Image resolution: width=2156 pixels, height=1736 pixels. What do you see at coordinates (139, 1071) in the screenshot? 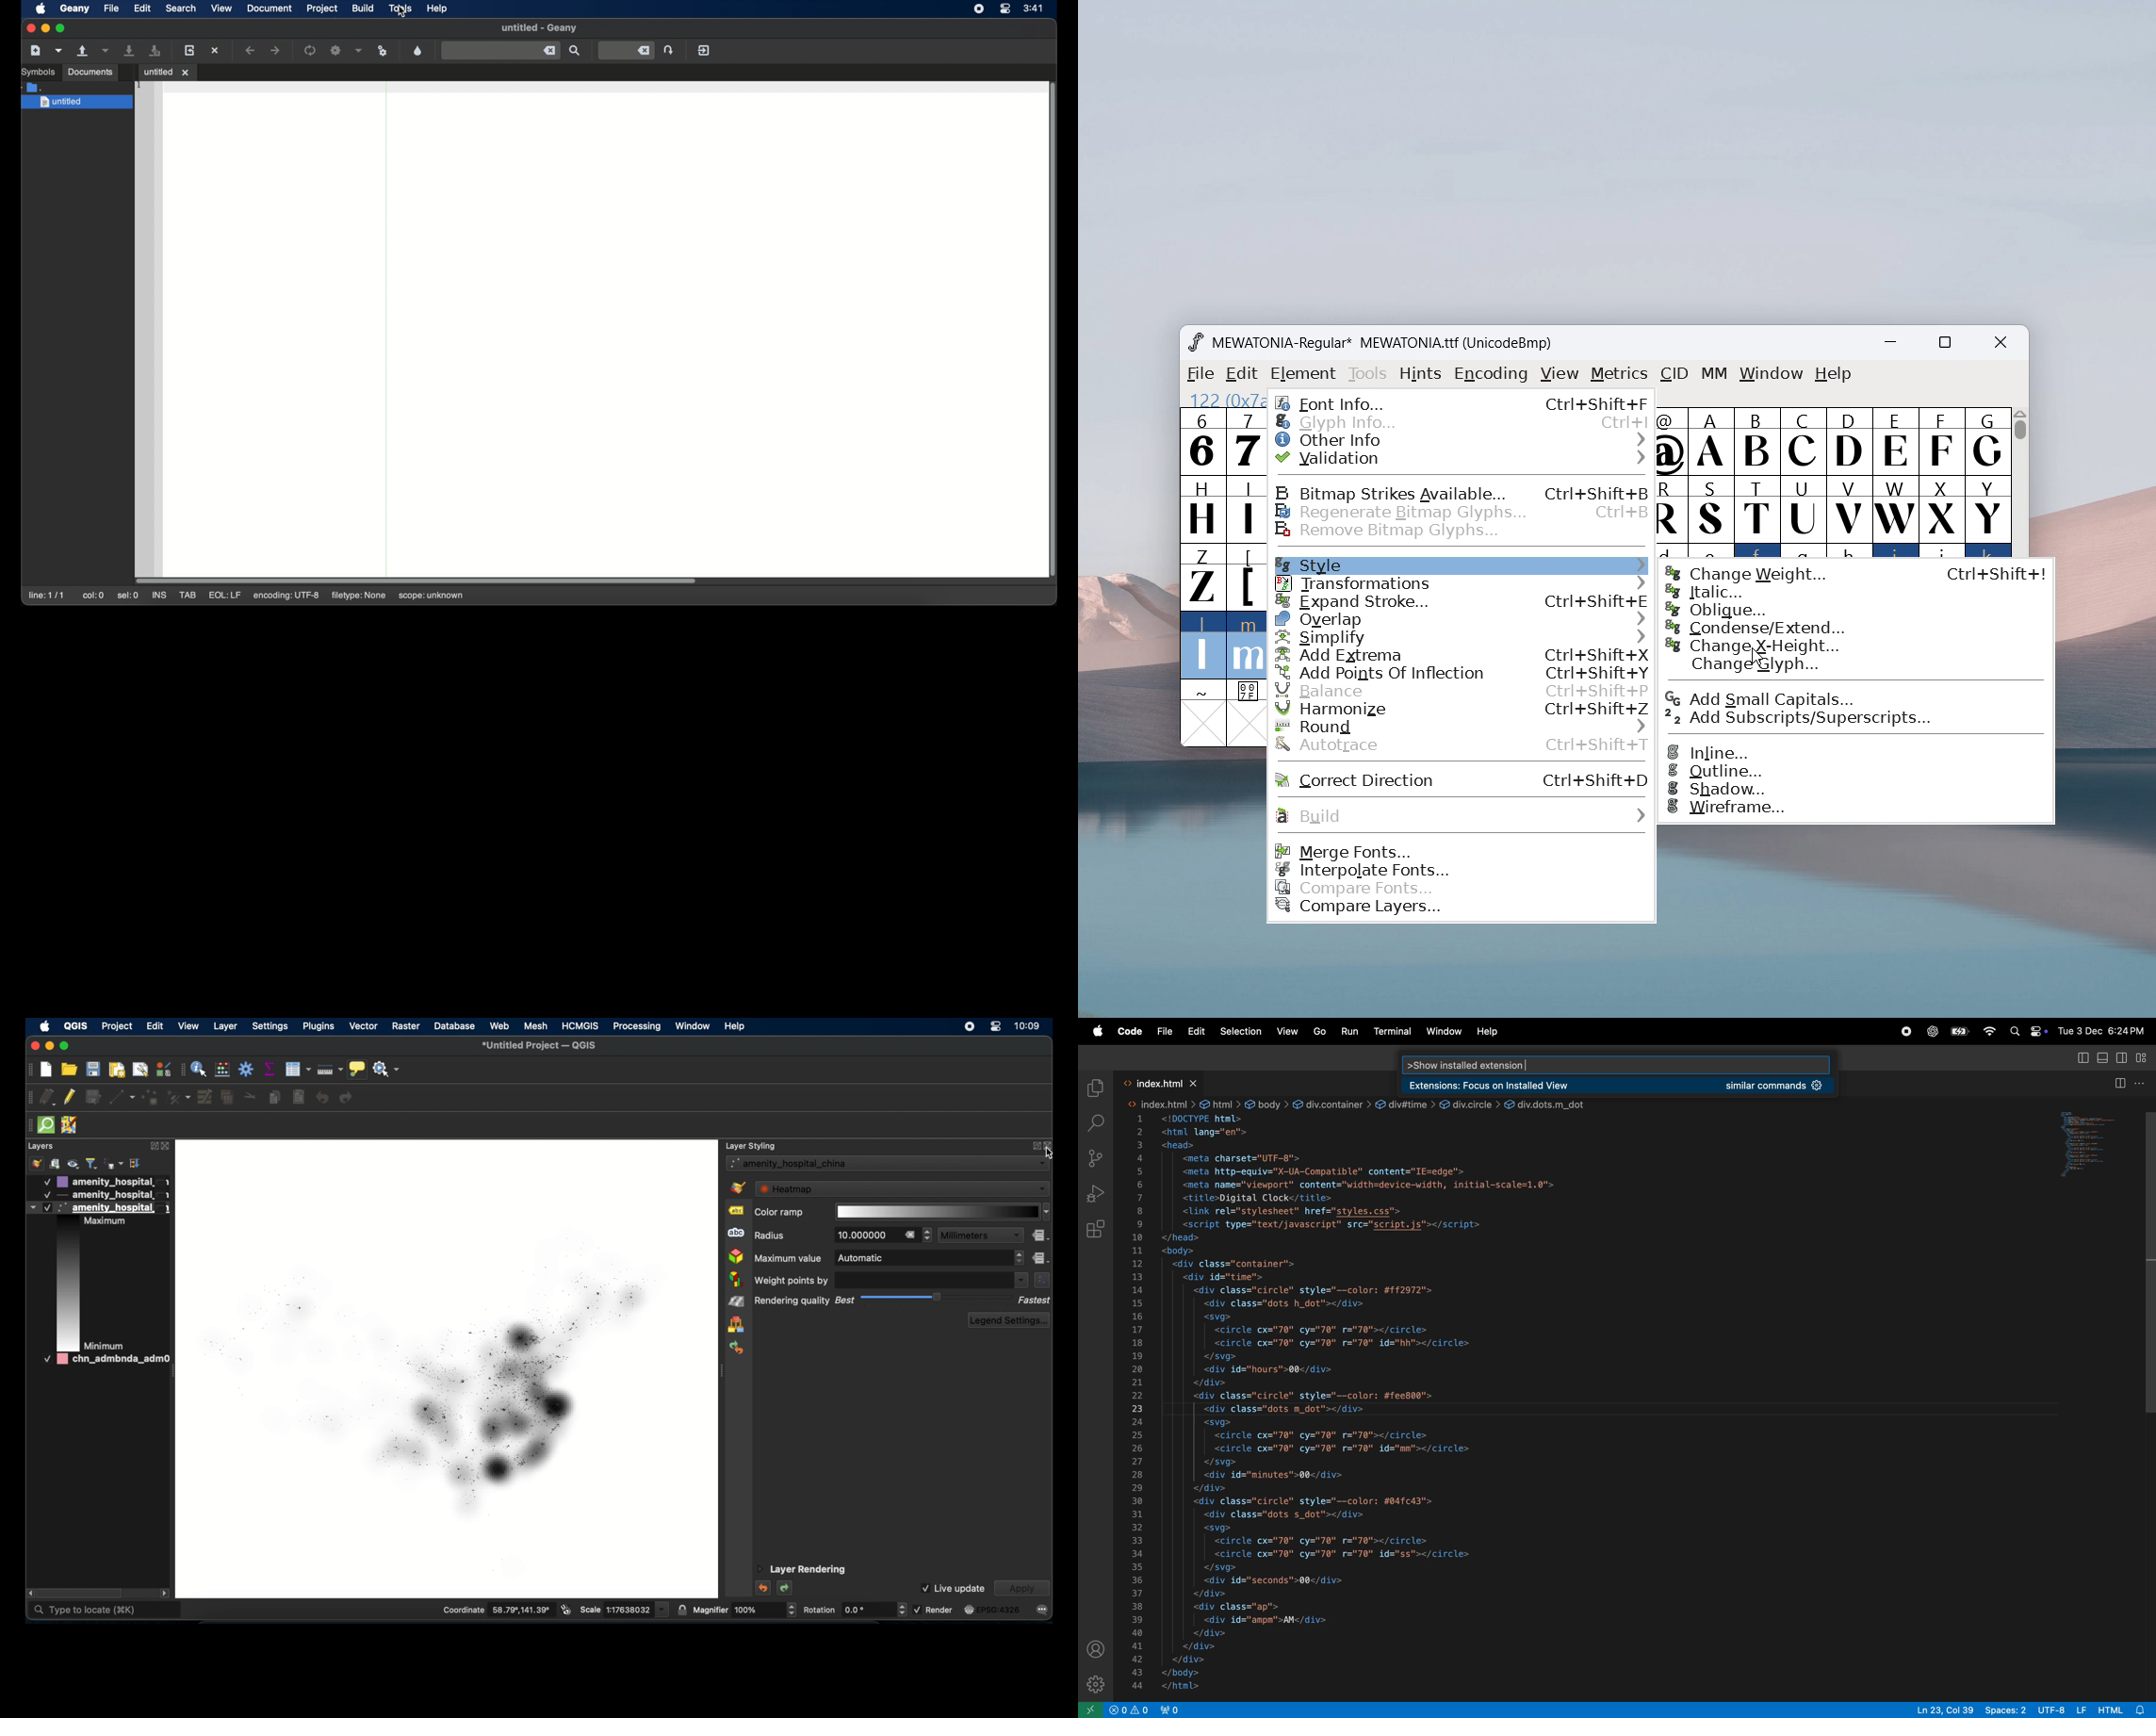
I see `open layout manager` at bounding box center [139, 1071].